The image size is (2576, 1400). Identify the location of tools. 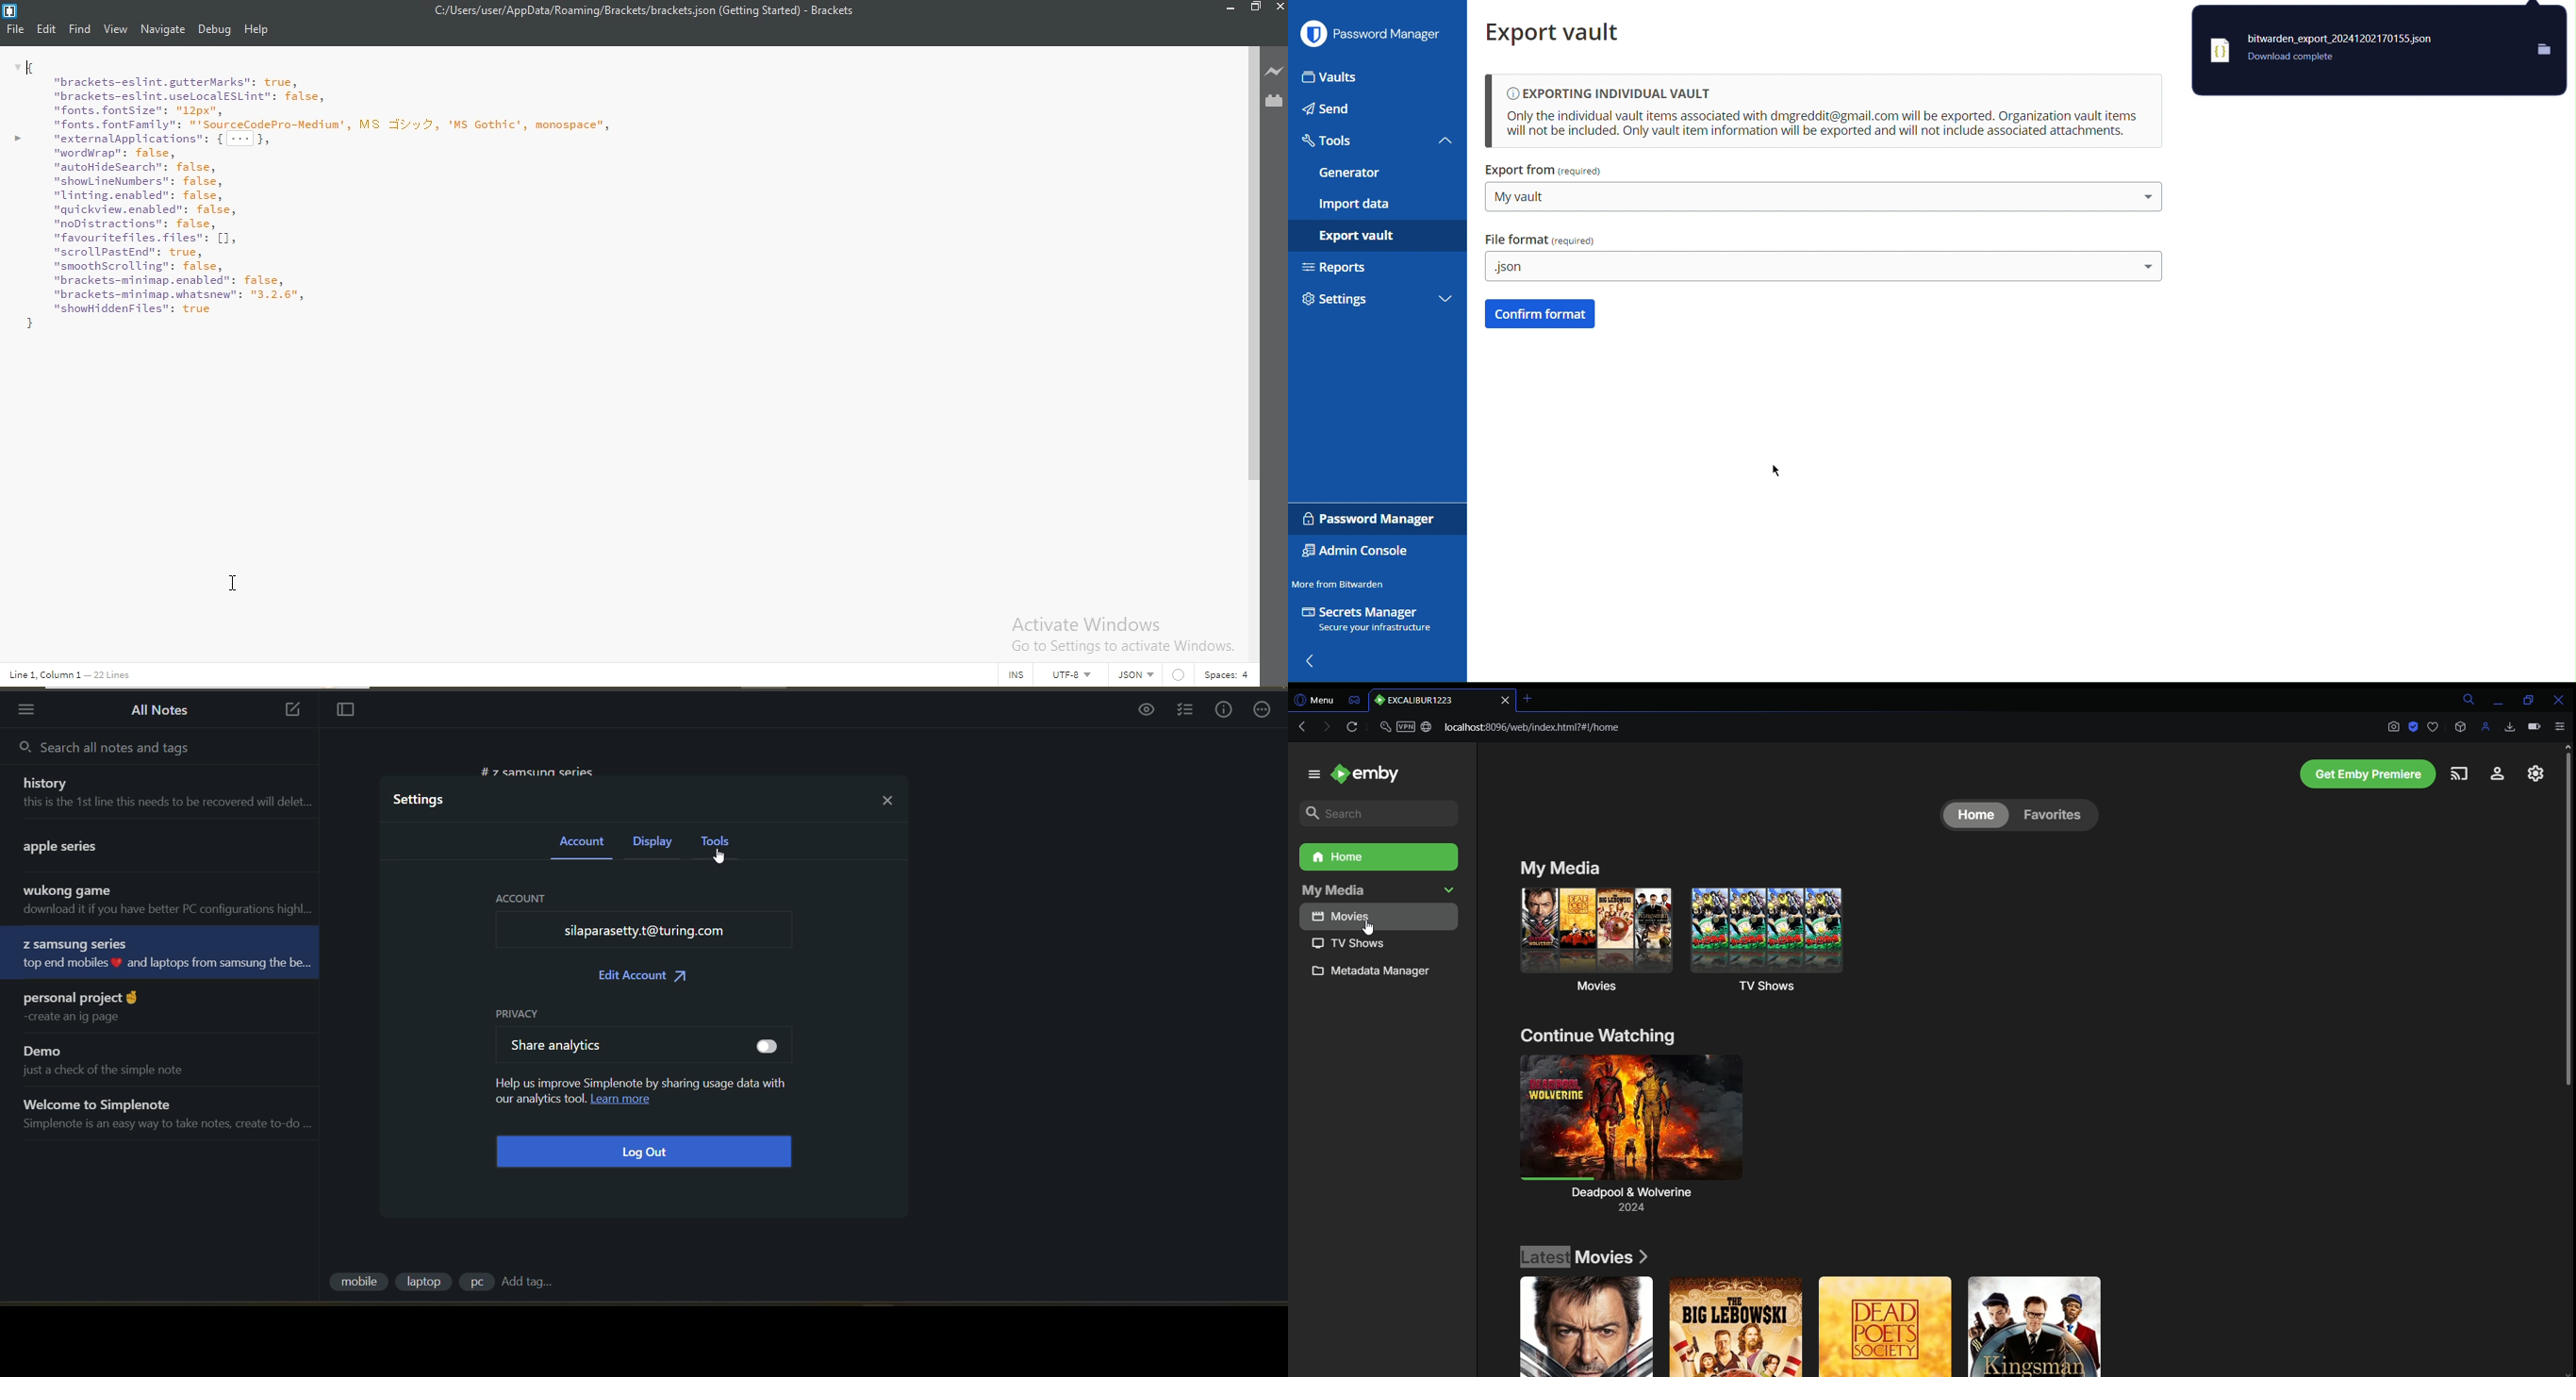
(715, 841).